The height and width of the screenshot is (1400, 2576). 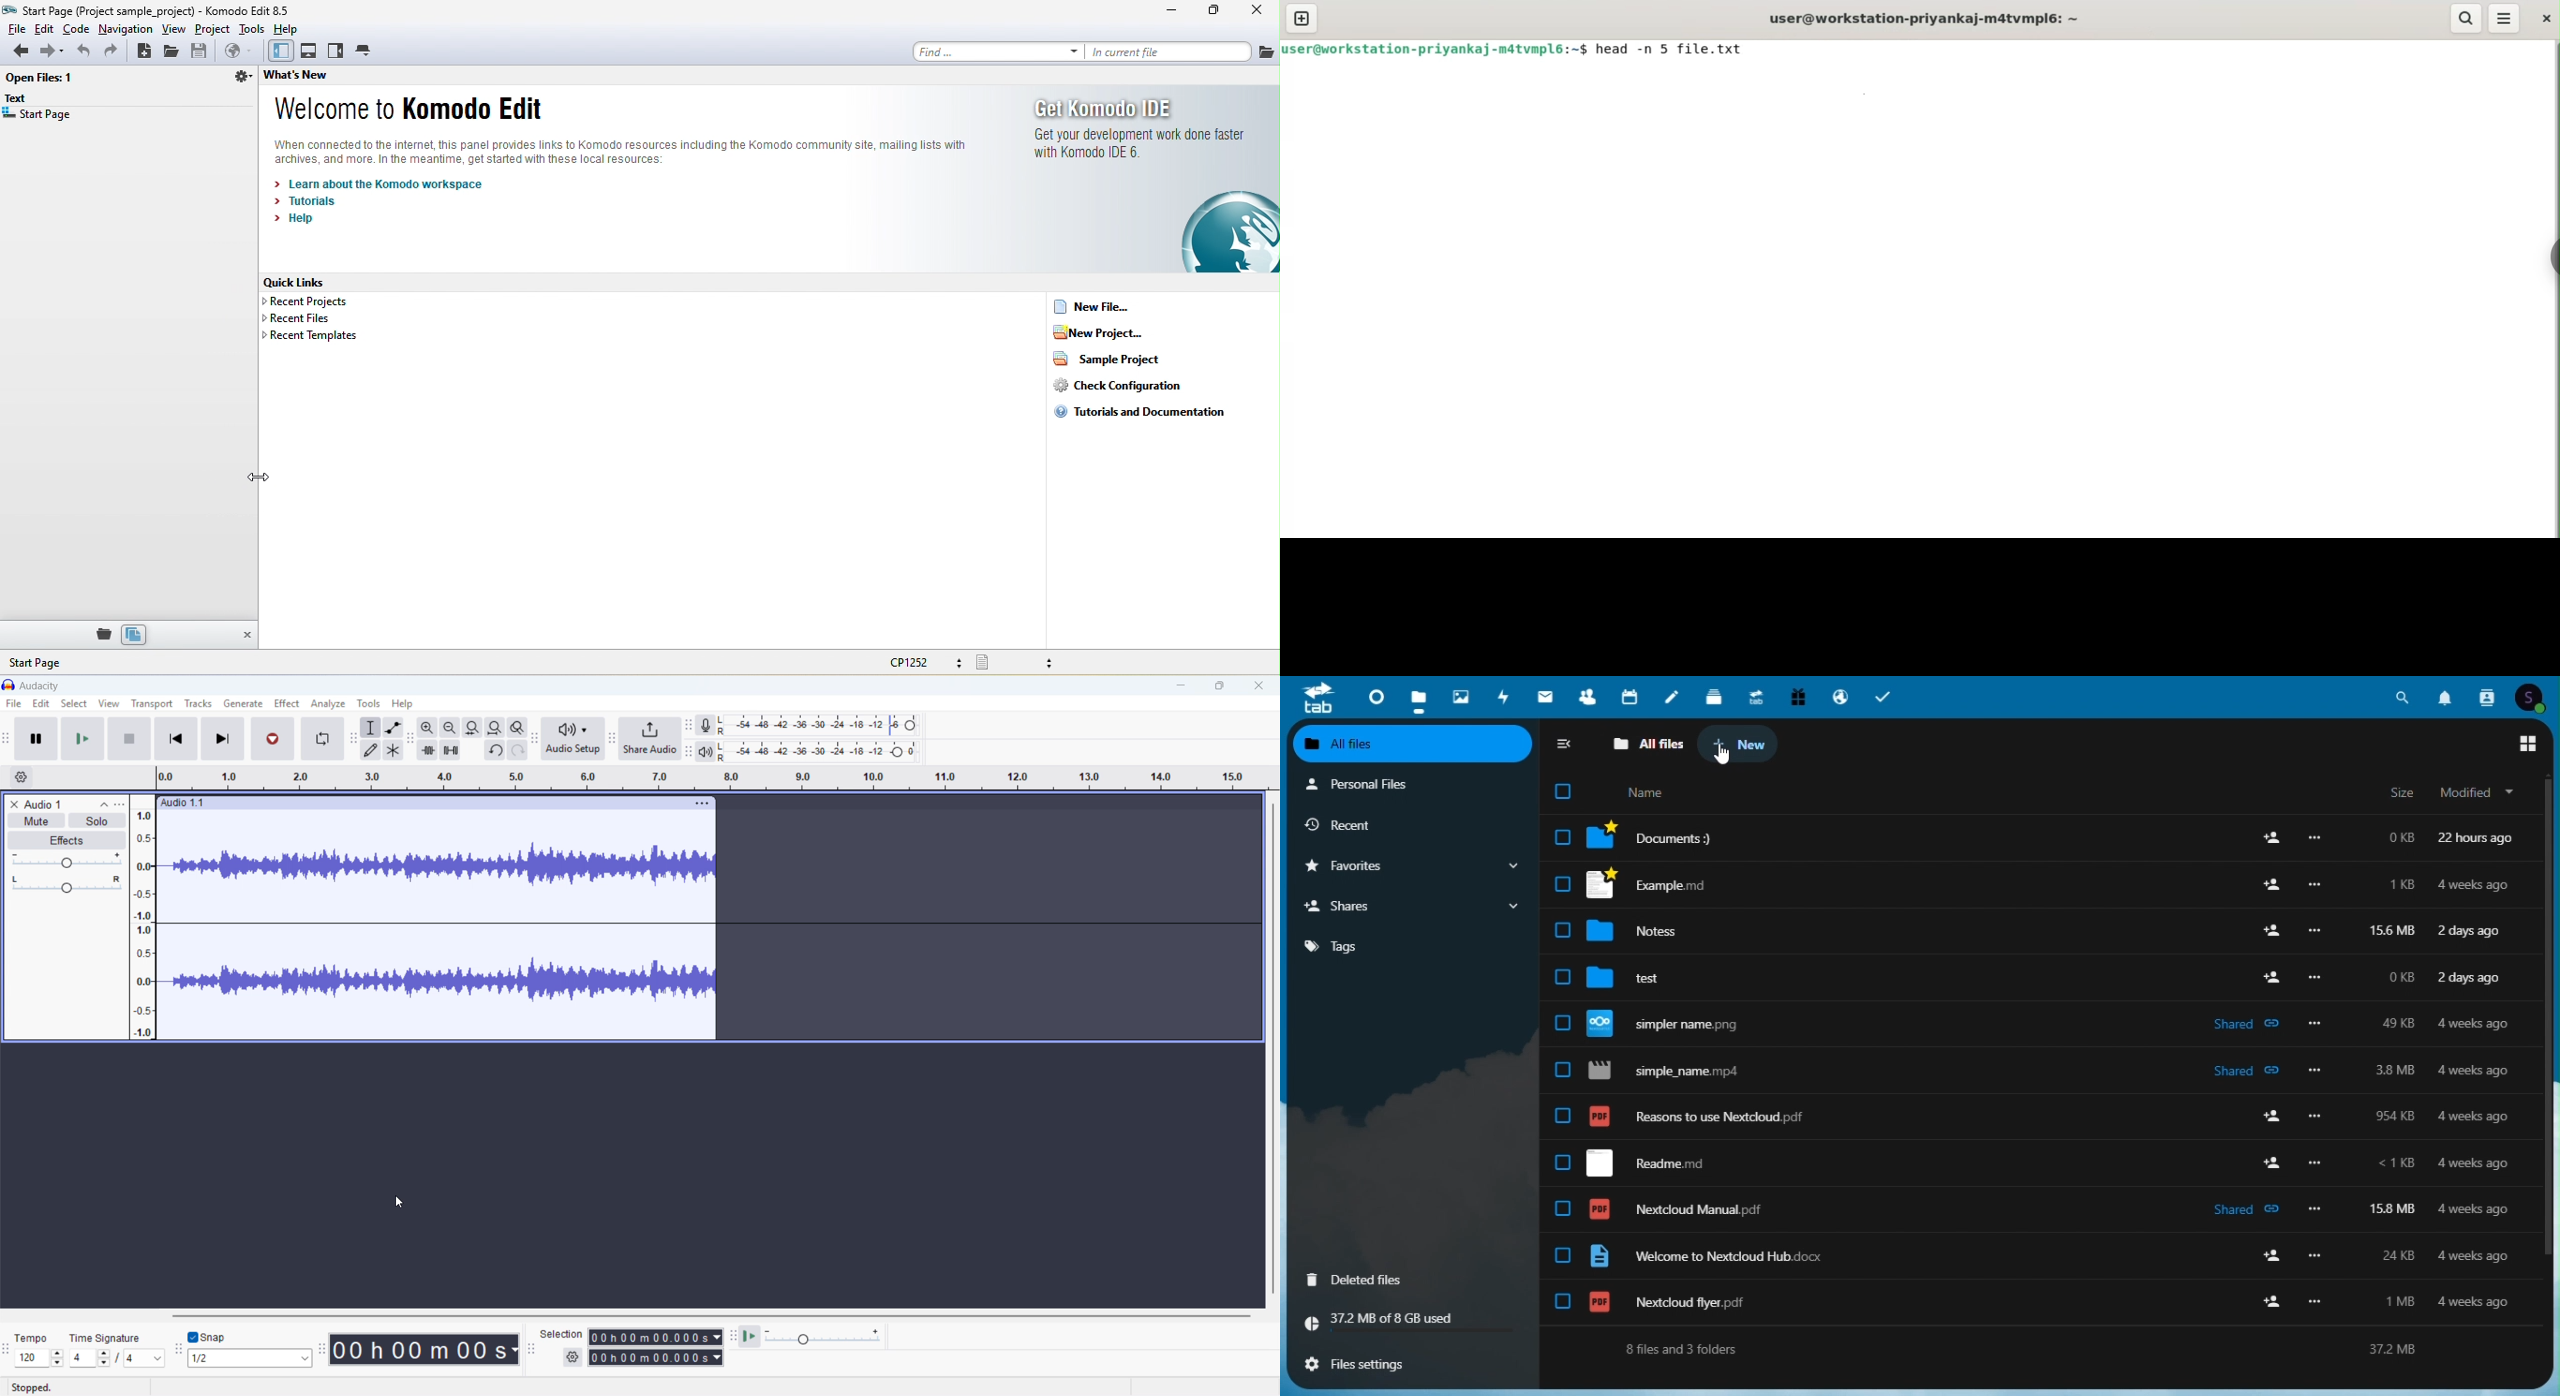 I want to click on Selection settings , so click(x=573, y=1357).